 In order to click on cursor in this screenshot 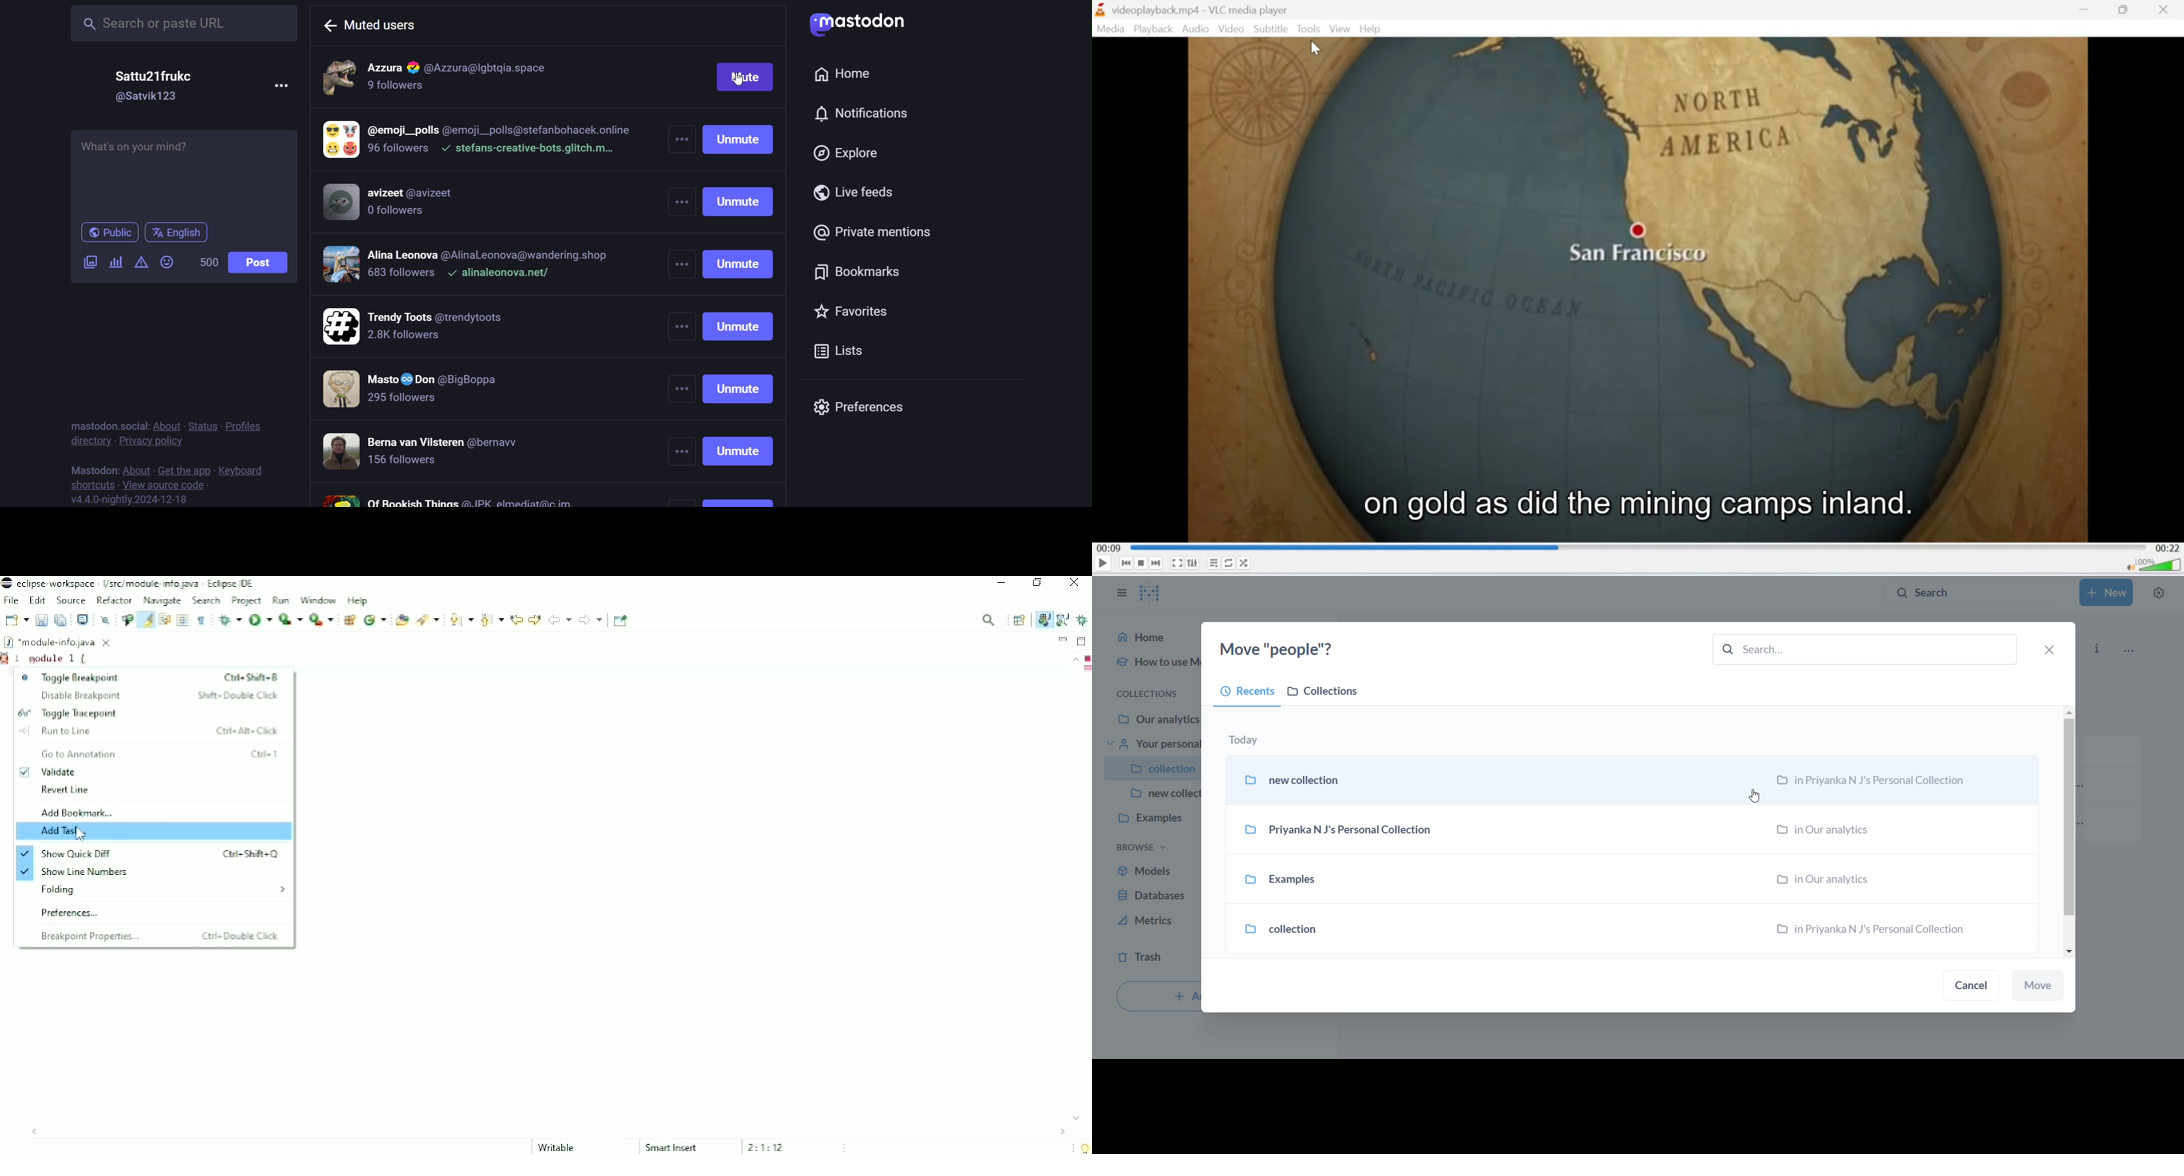, I will do `click(1313, 49)`.